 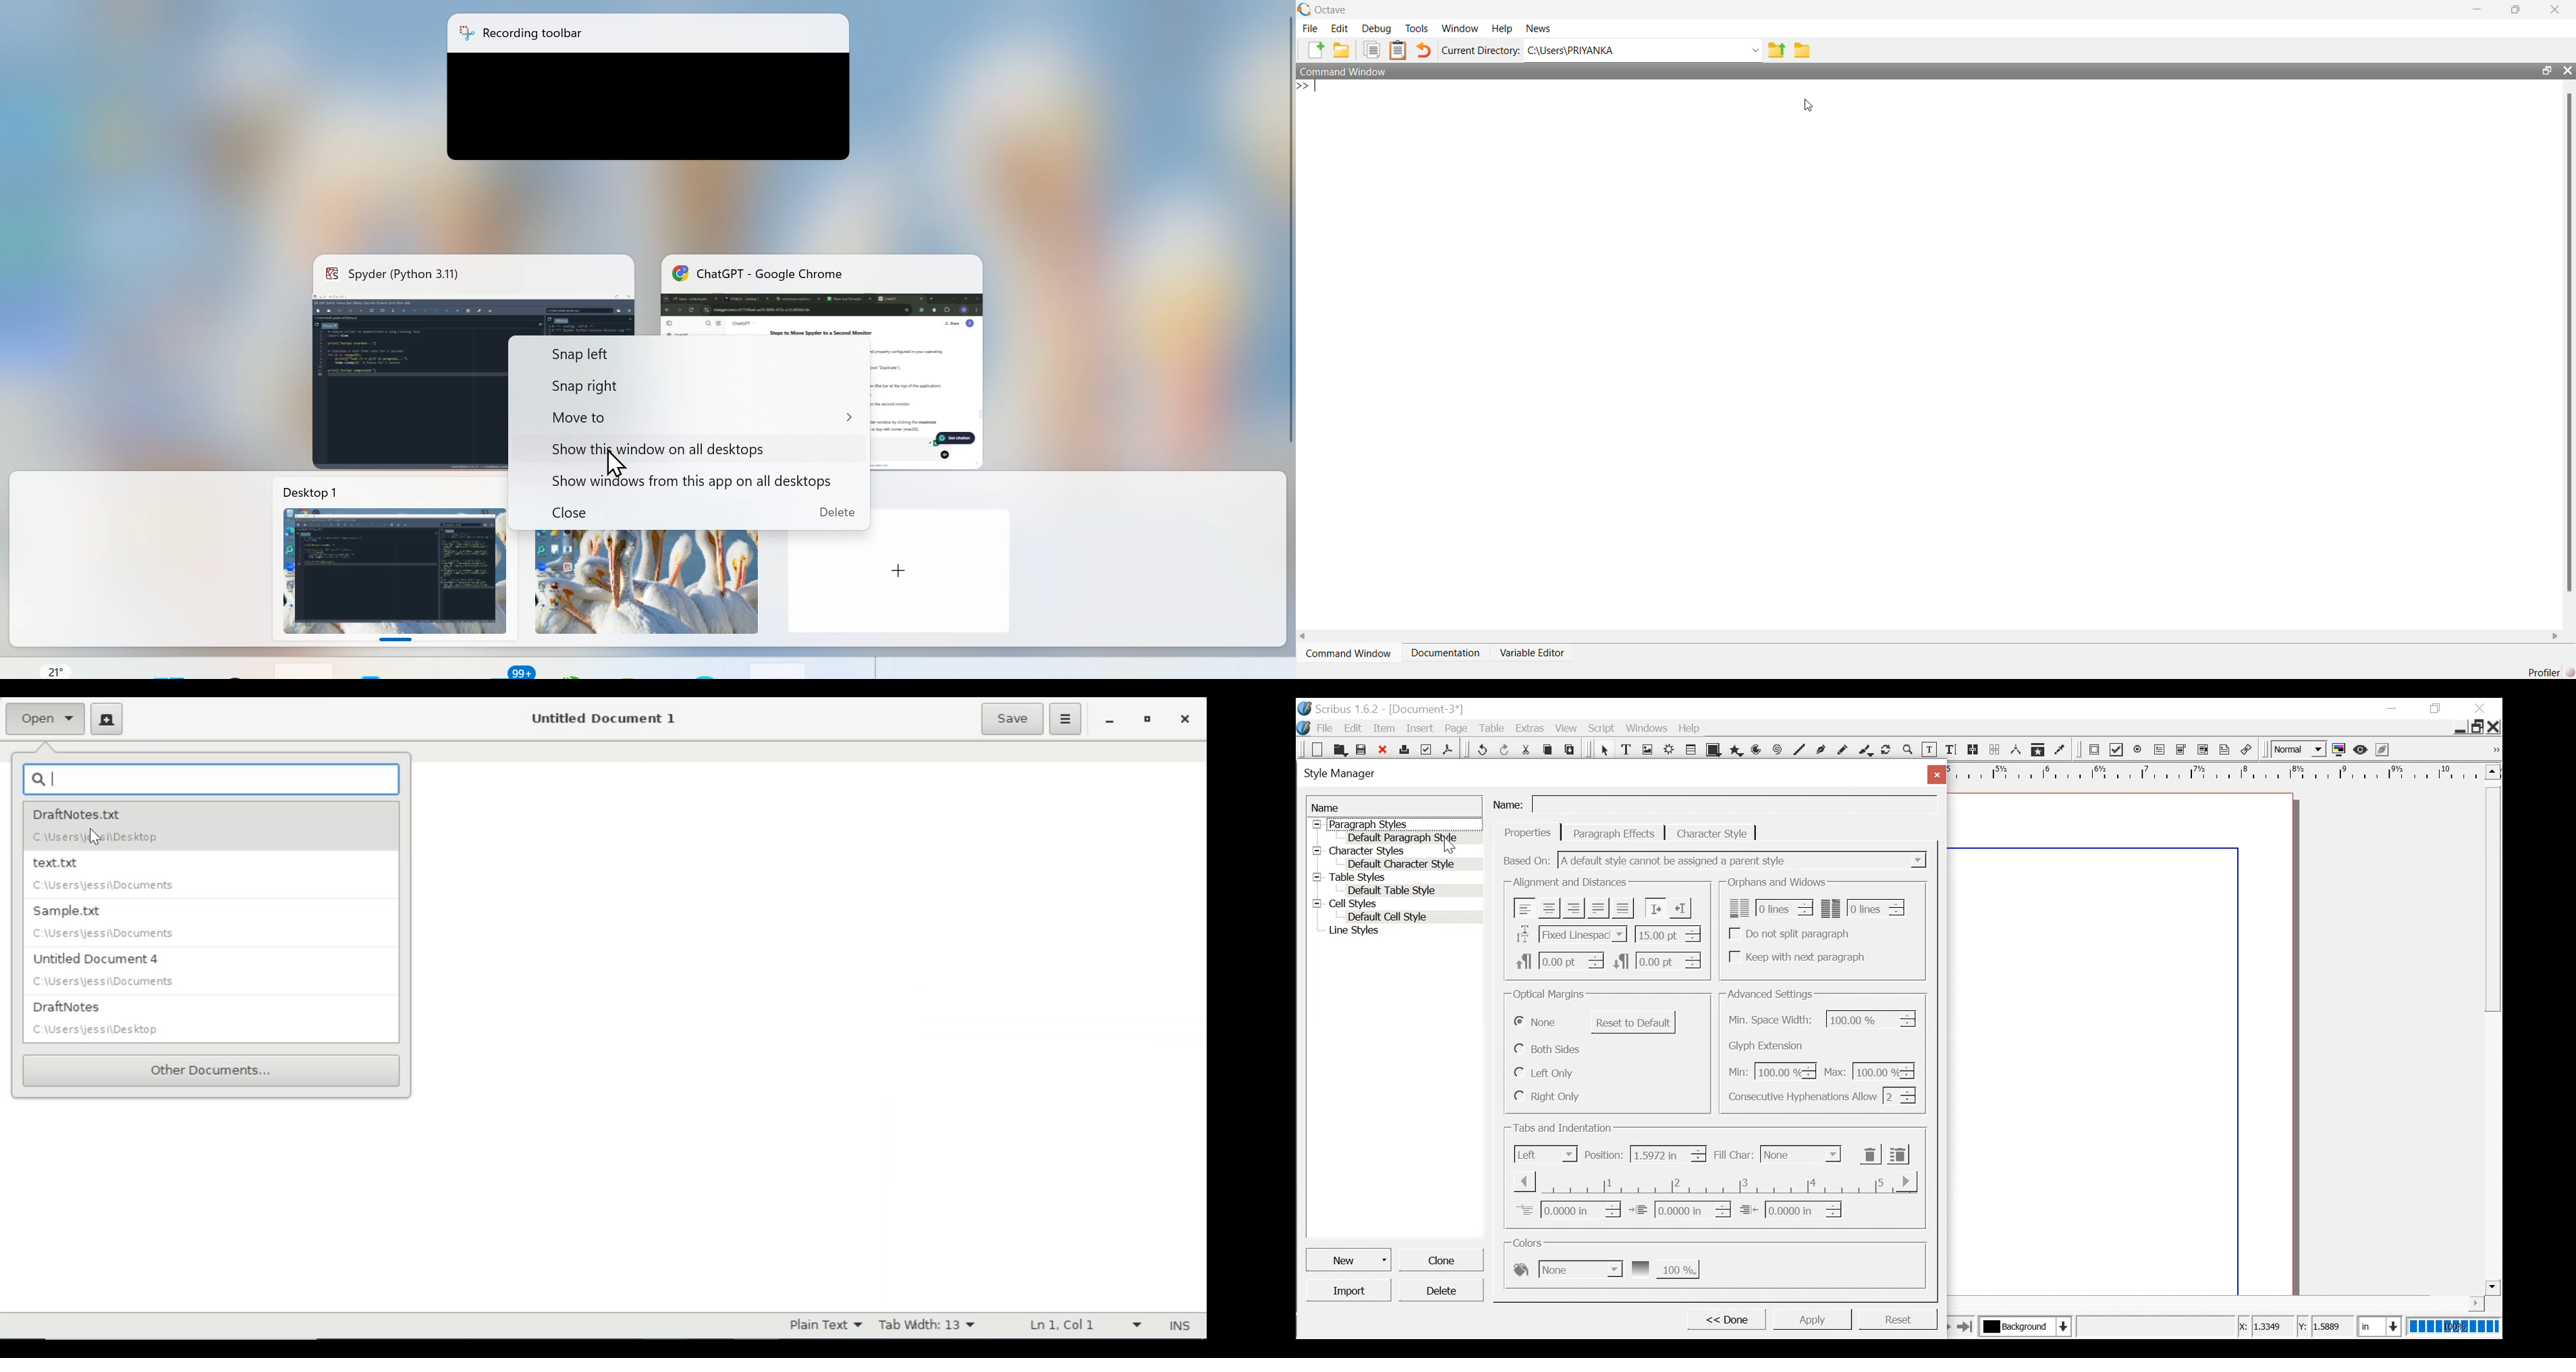 What do you see at coordinates (1550, 748) in the screenshot?
I see `Copy ` at bounding box center [1550, 748].